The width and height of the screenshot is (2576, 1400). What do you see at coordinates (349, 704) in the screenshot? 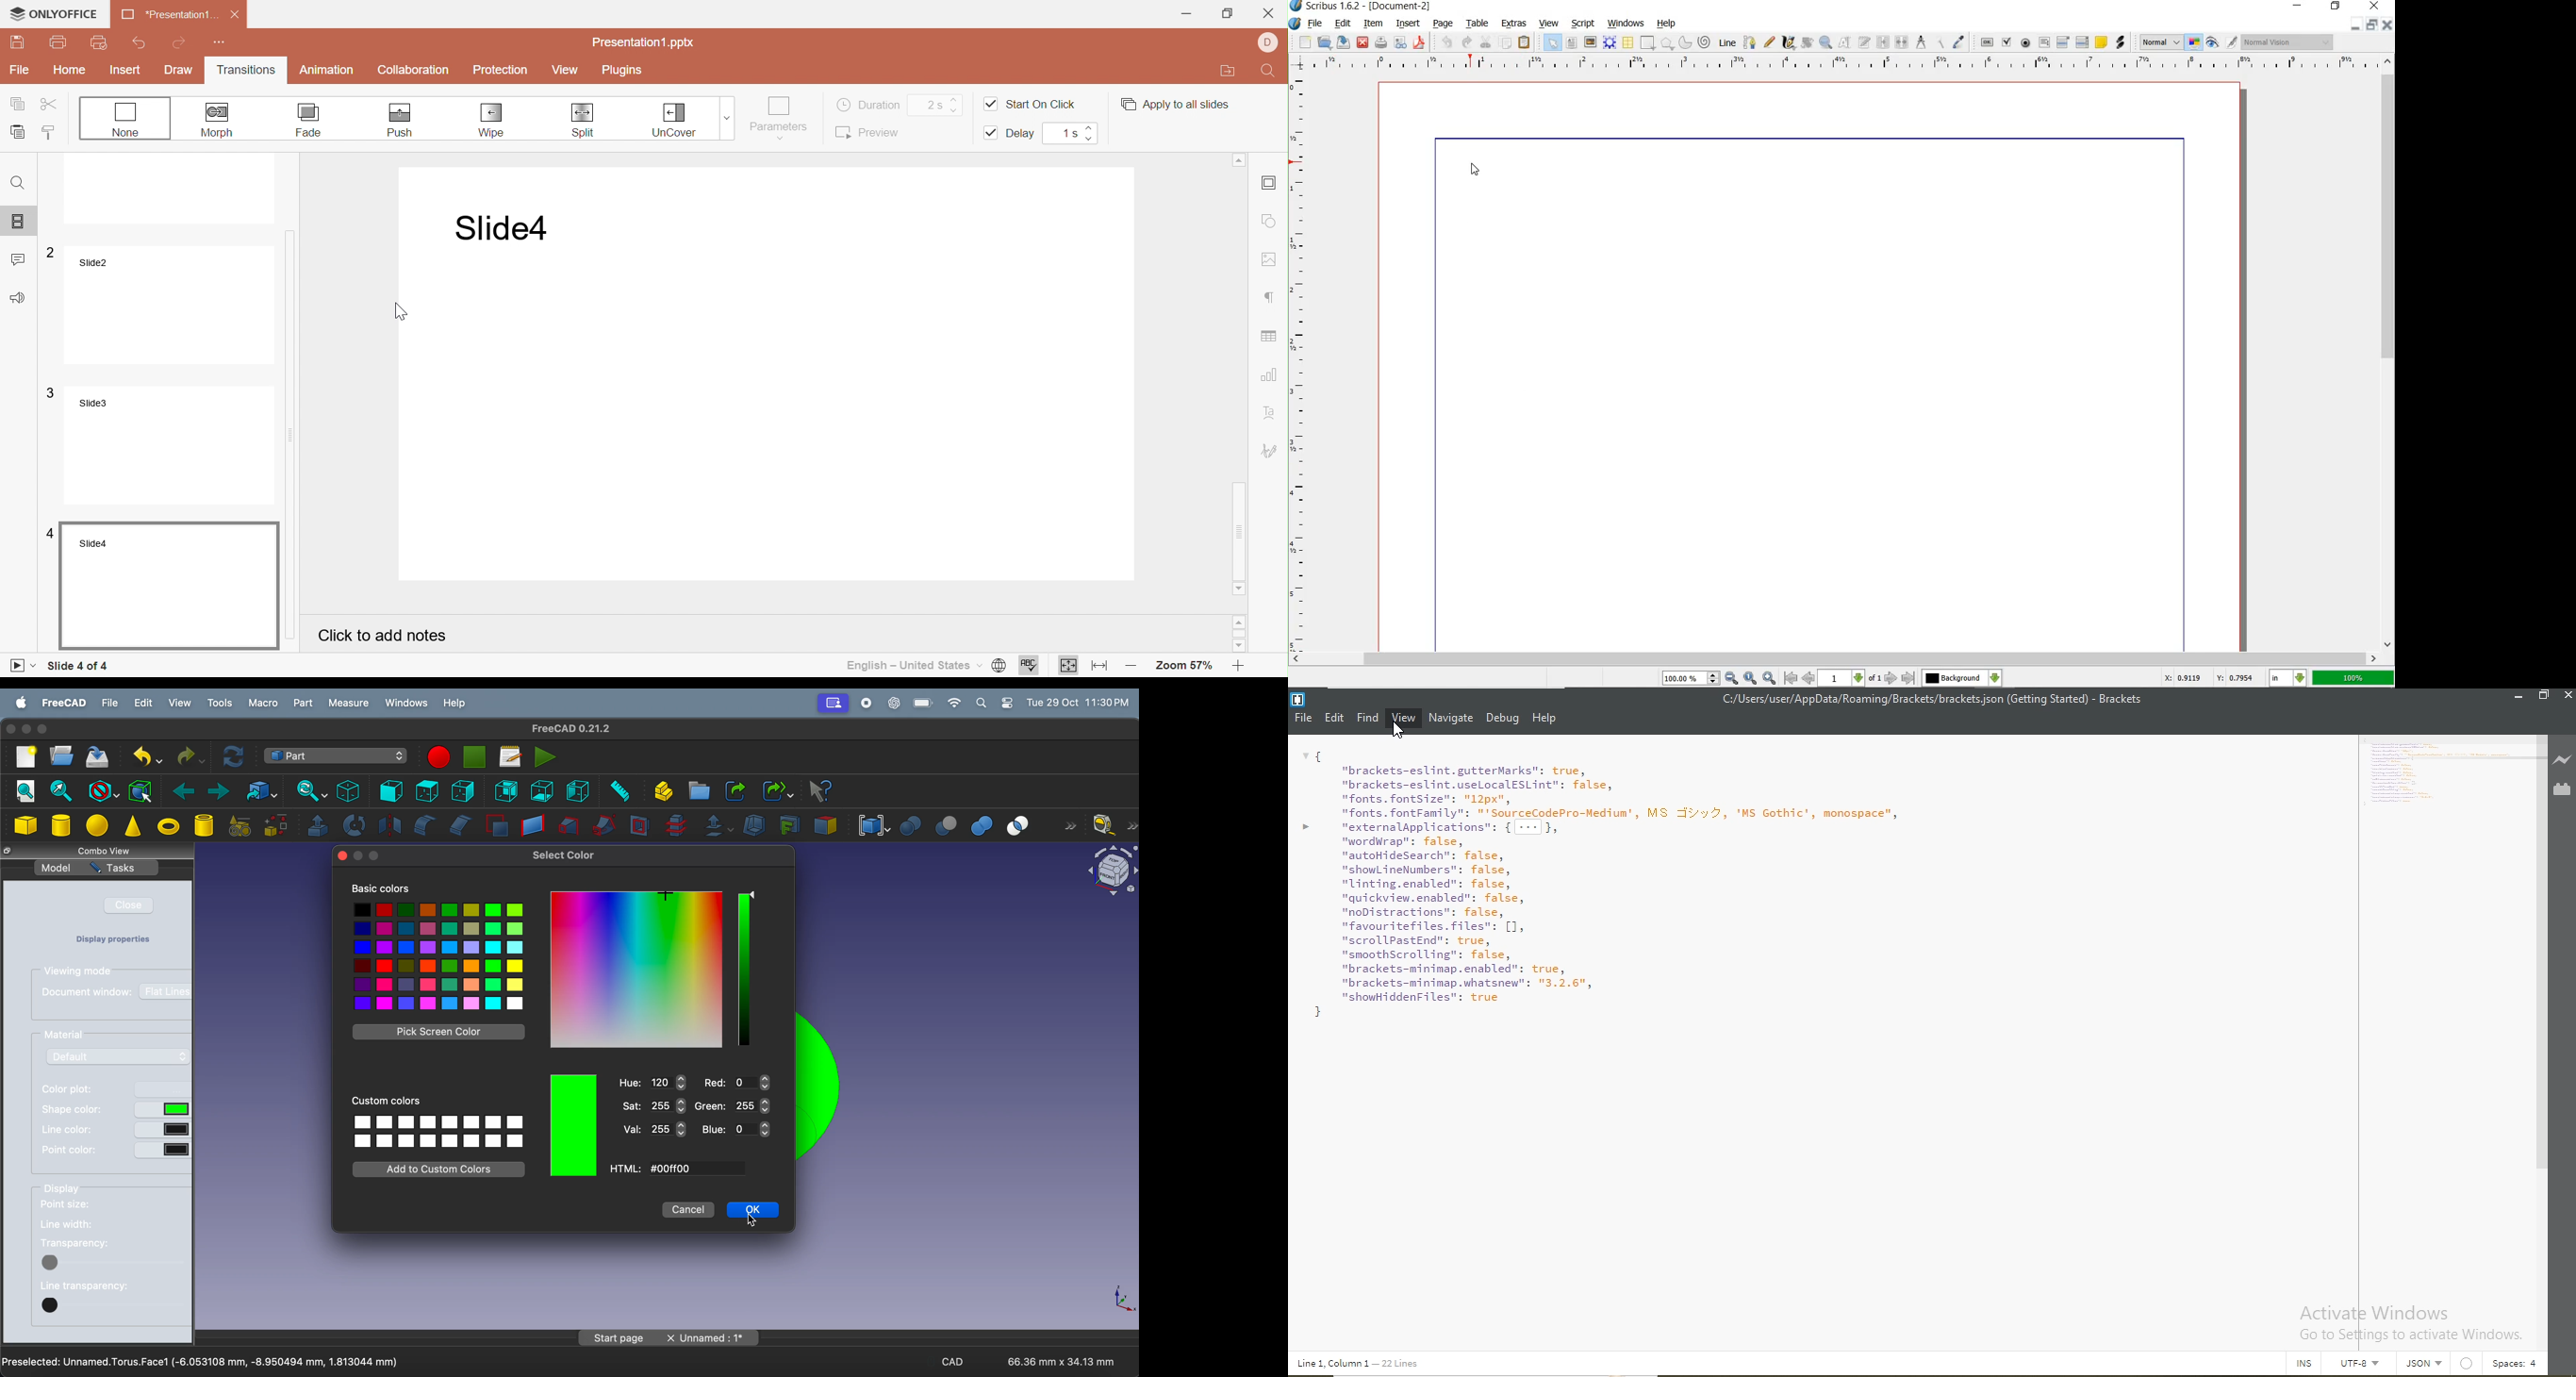
I see `measure` at bounding box center [349, 704].